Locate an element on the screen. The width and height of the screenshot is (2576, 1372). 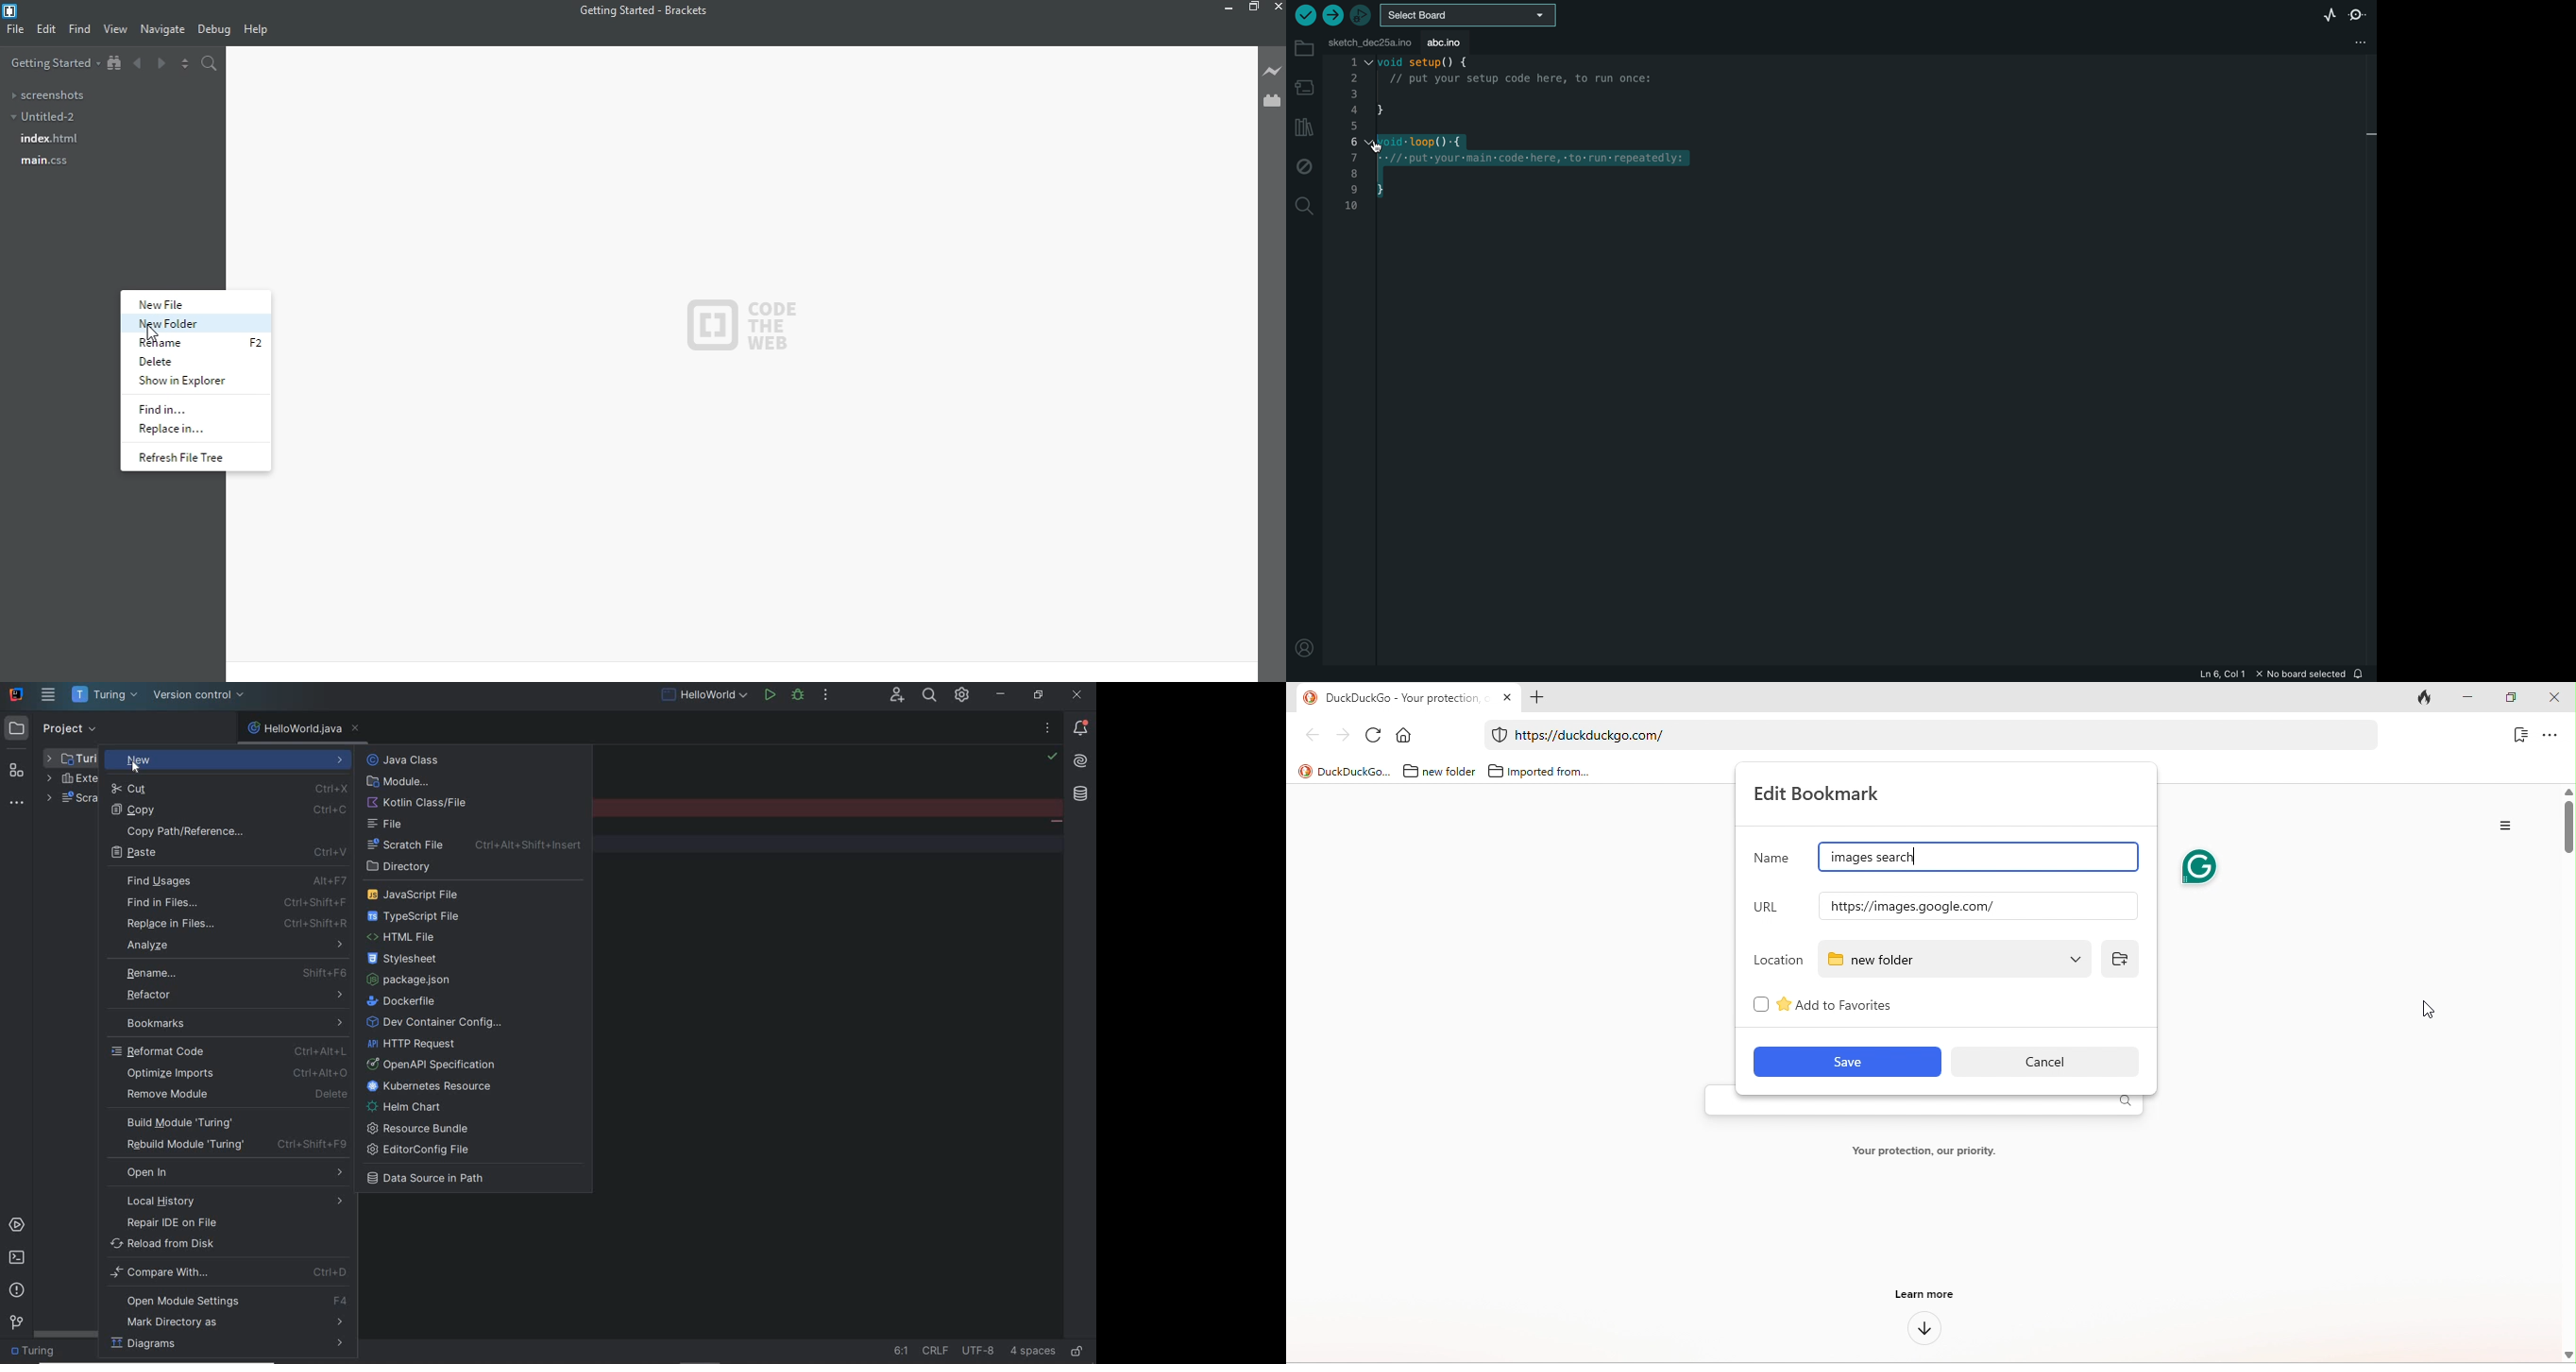
delete is located at coordinates (171, 362).